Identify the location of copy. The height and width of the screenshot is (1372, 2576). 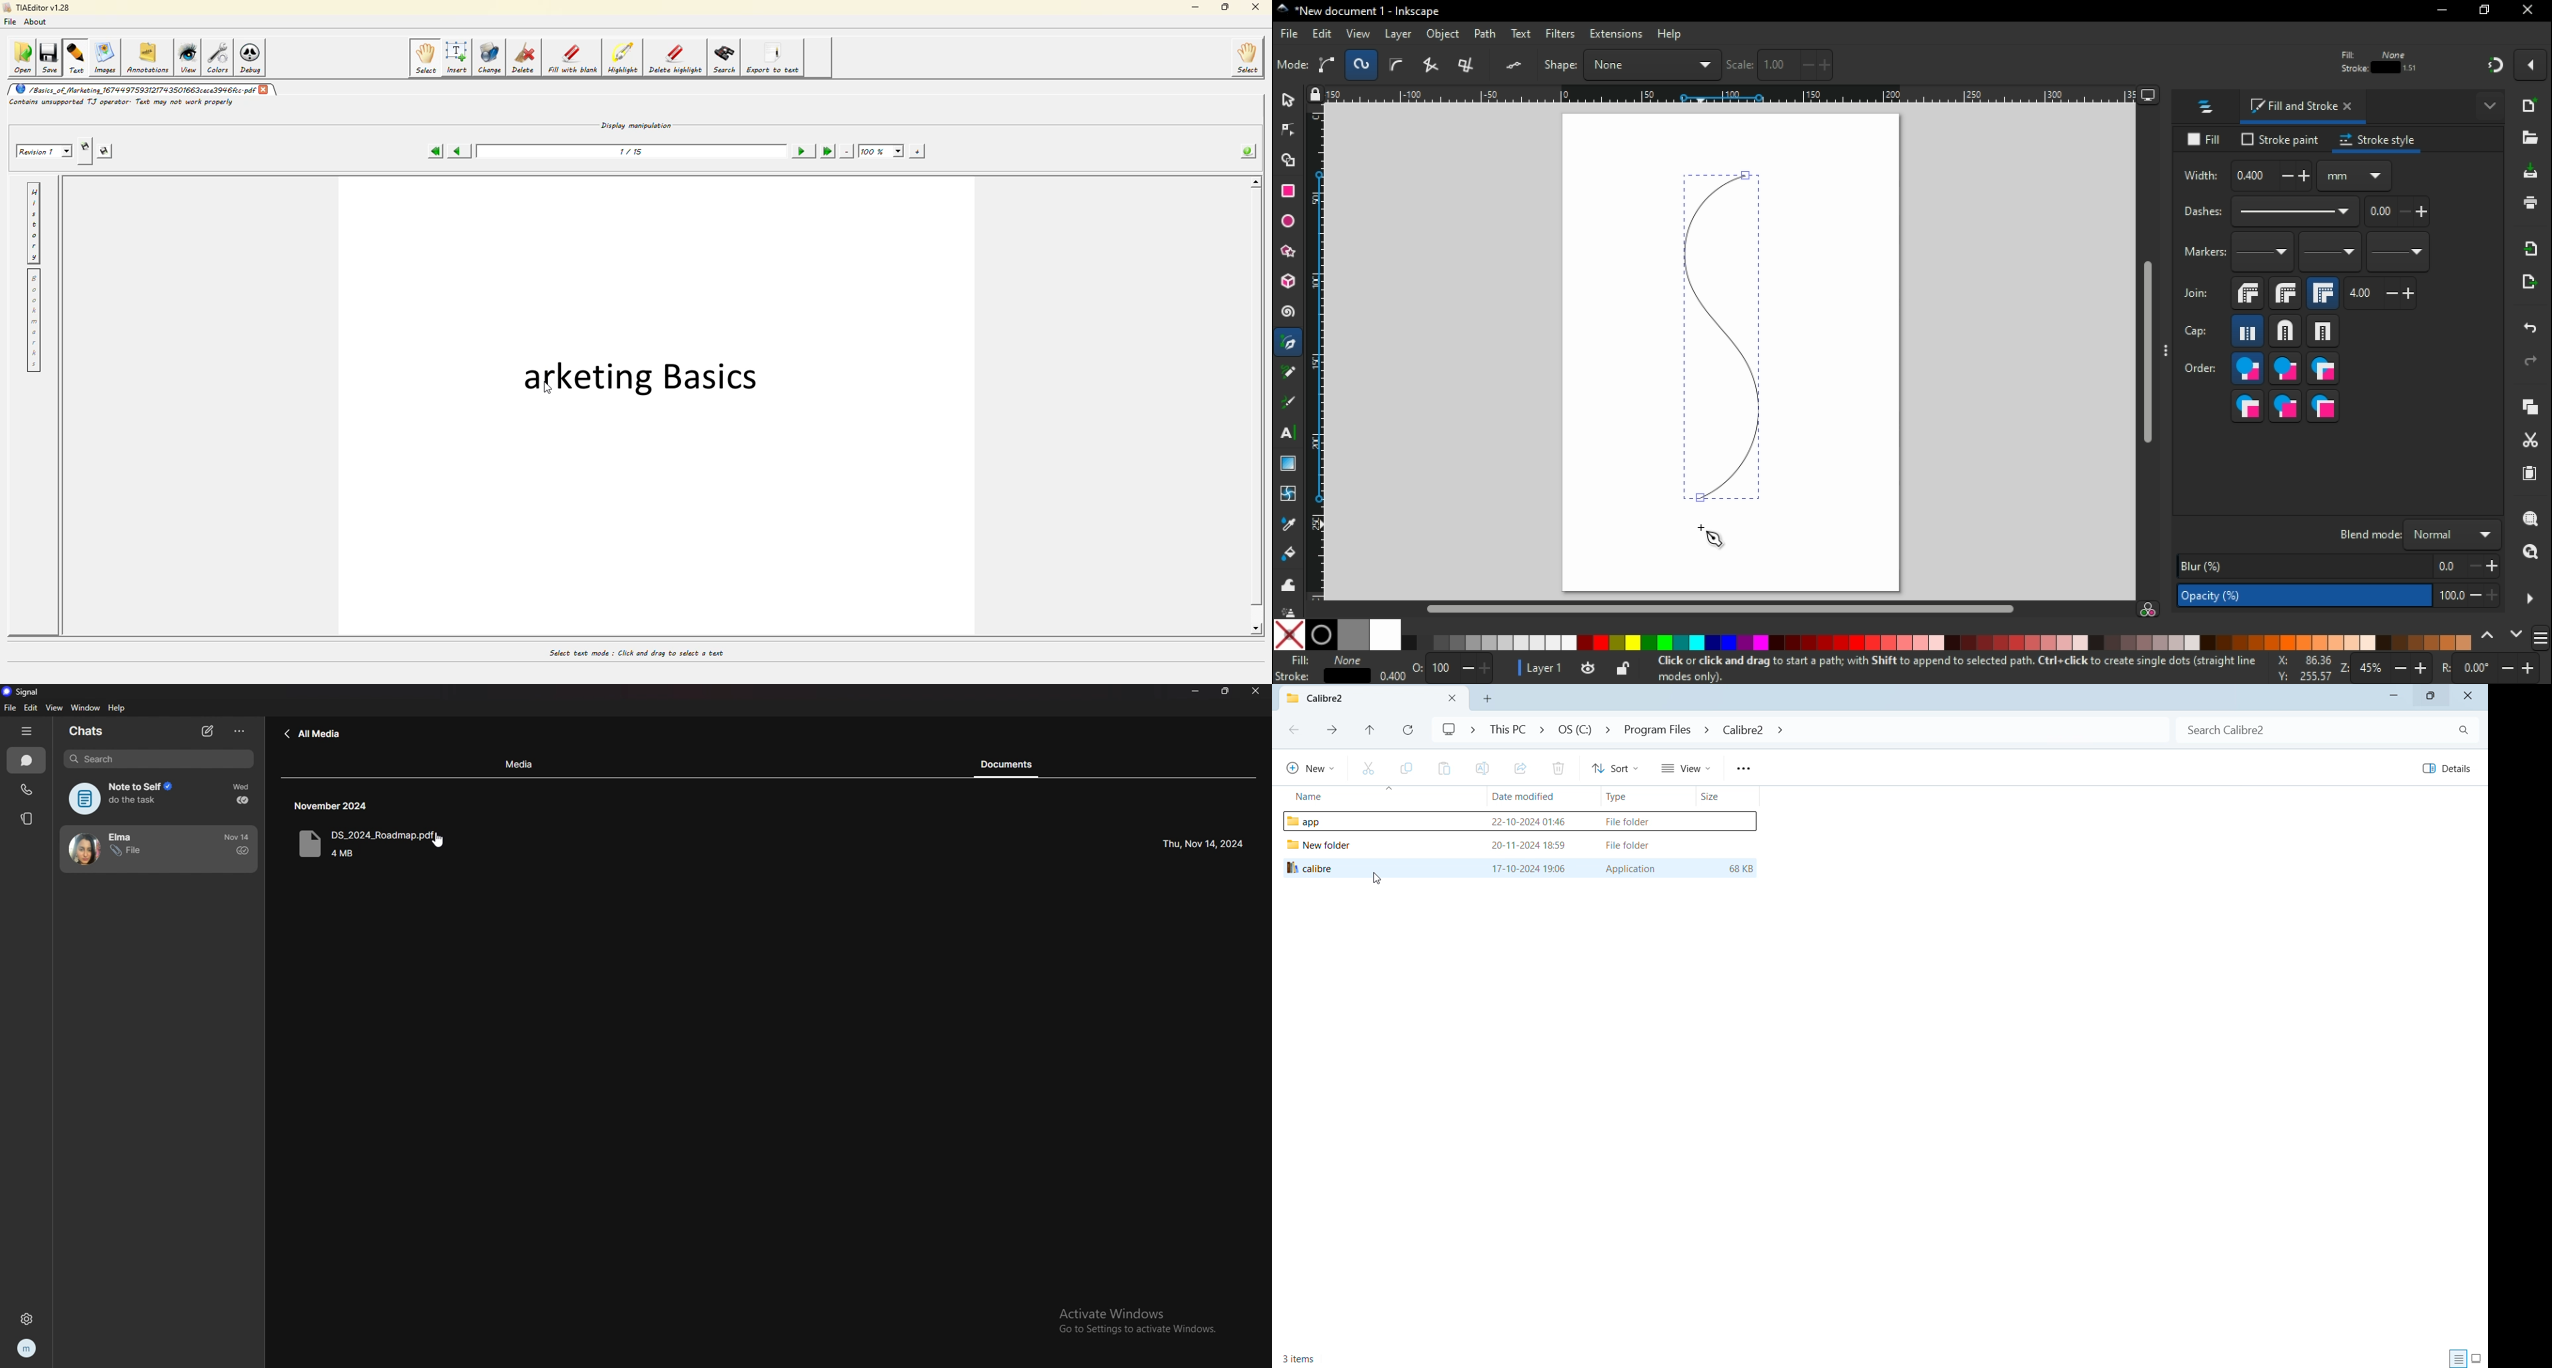
(2535, 409).